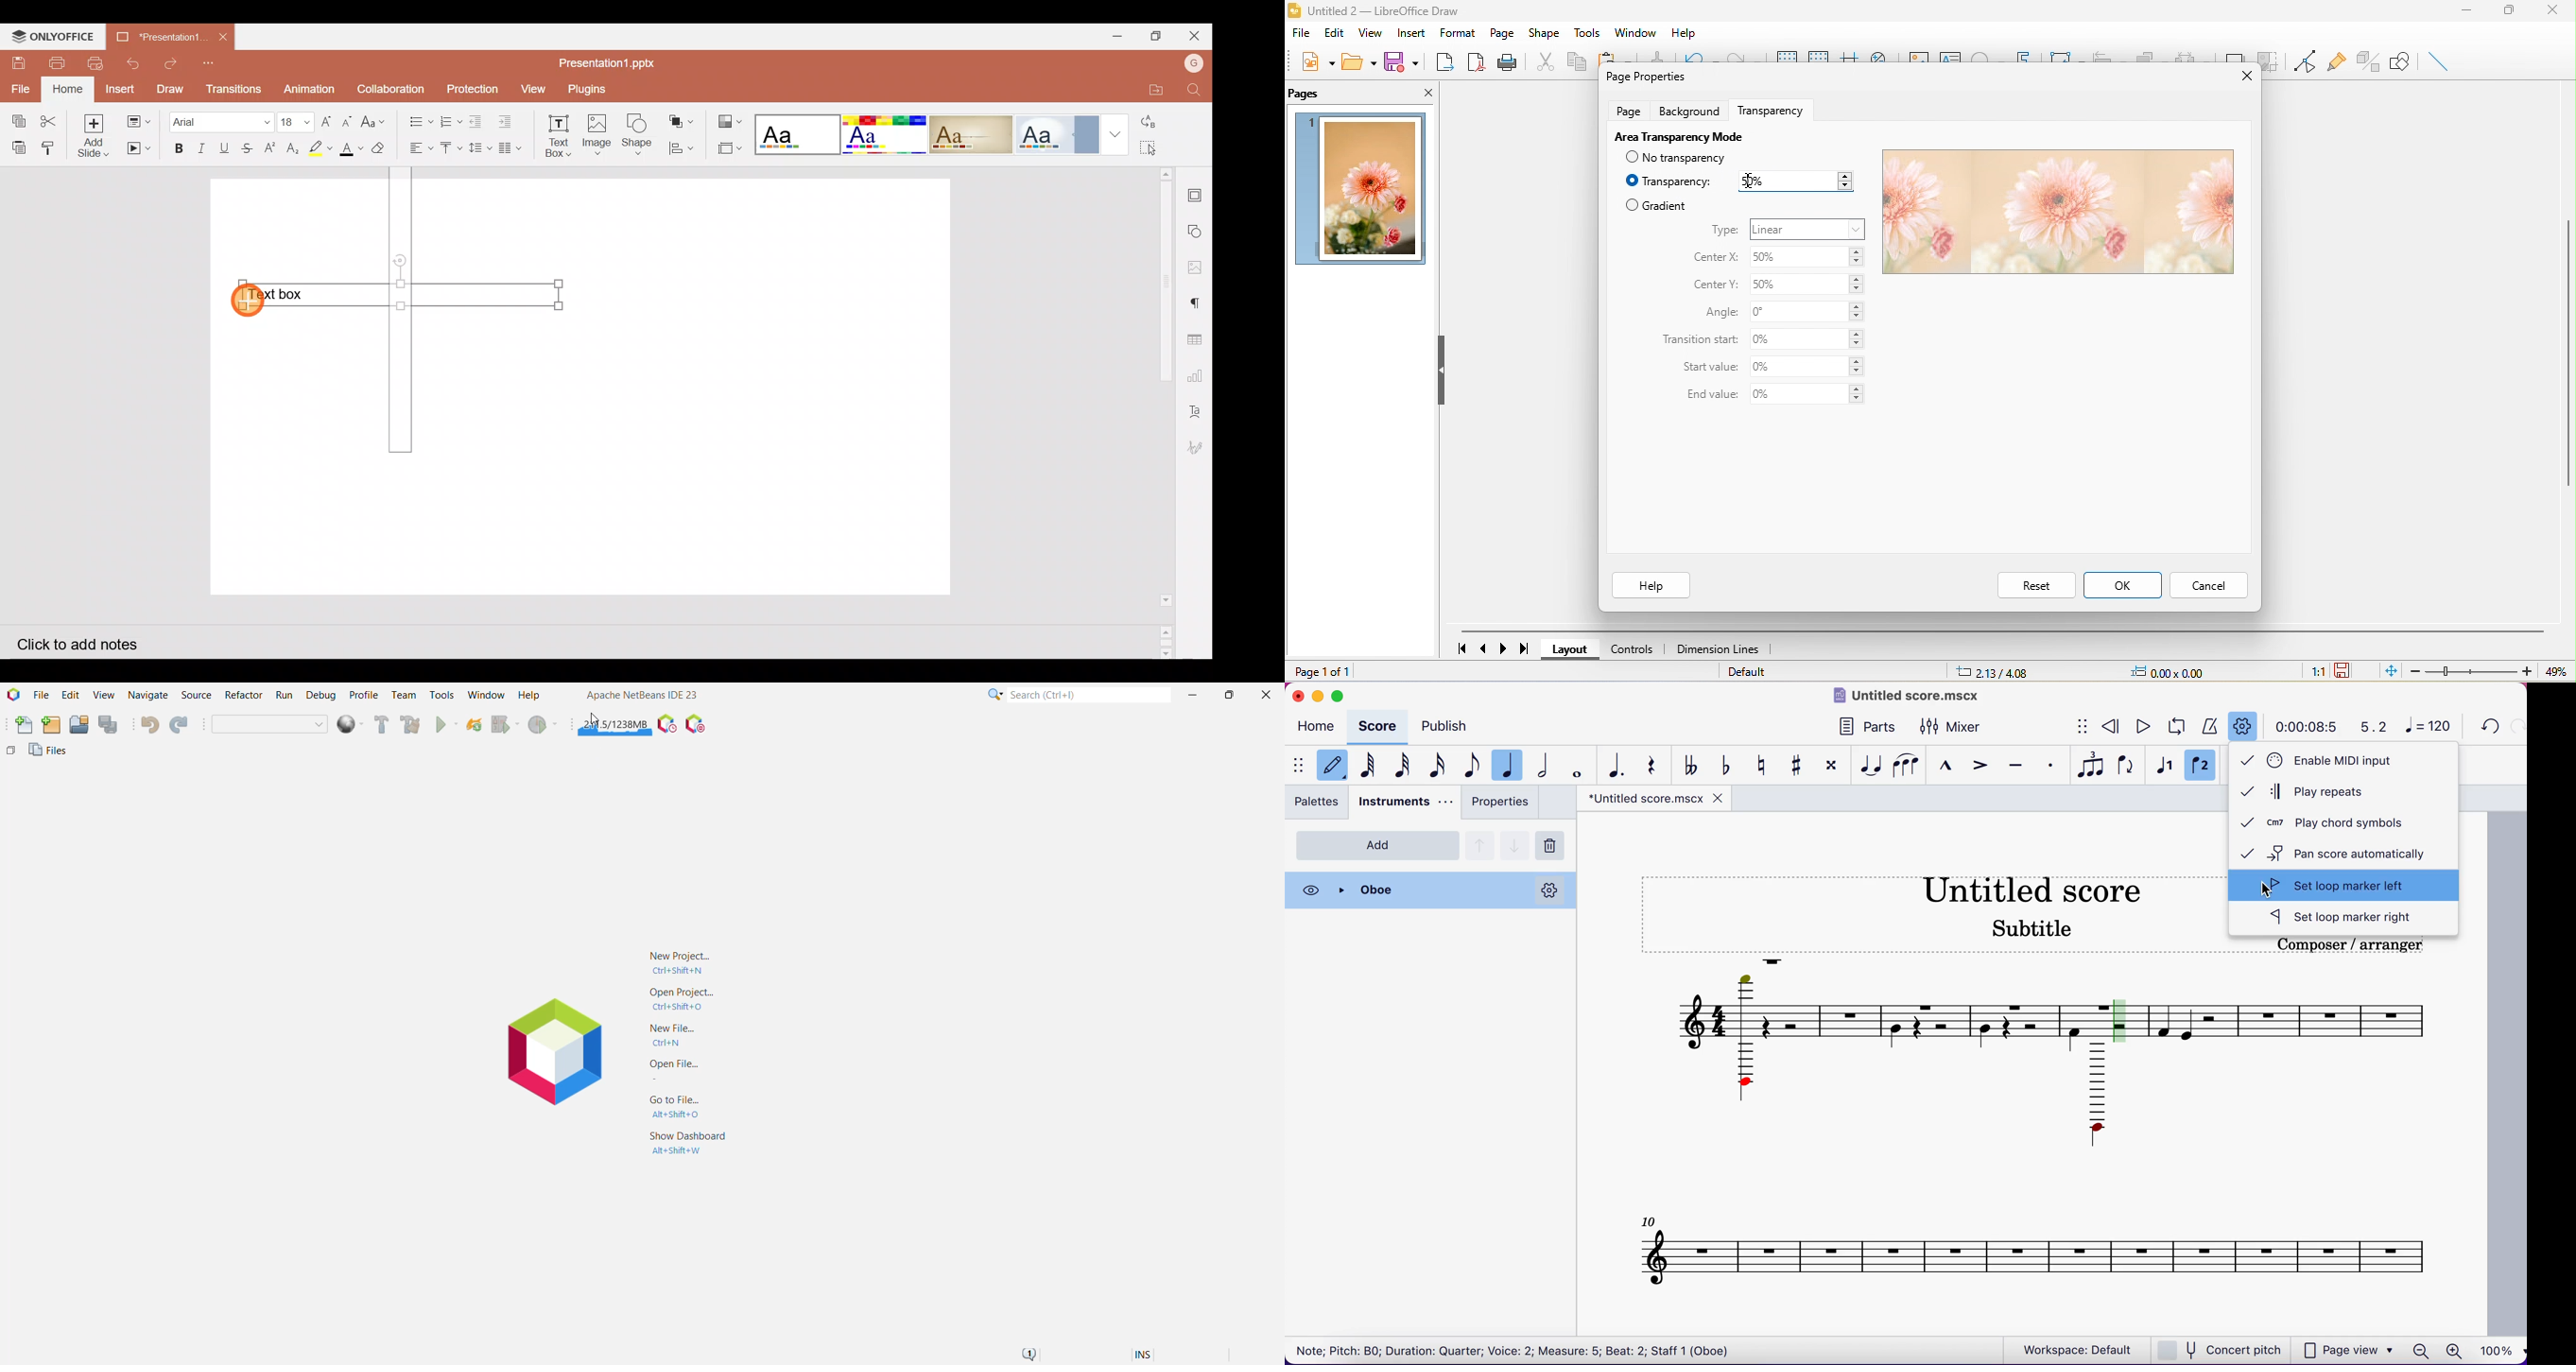 The height and width of the screenshot is (1372, 2576). I want to click on new, so click(1319, 61).